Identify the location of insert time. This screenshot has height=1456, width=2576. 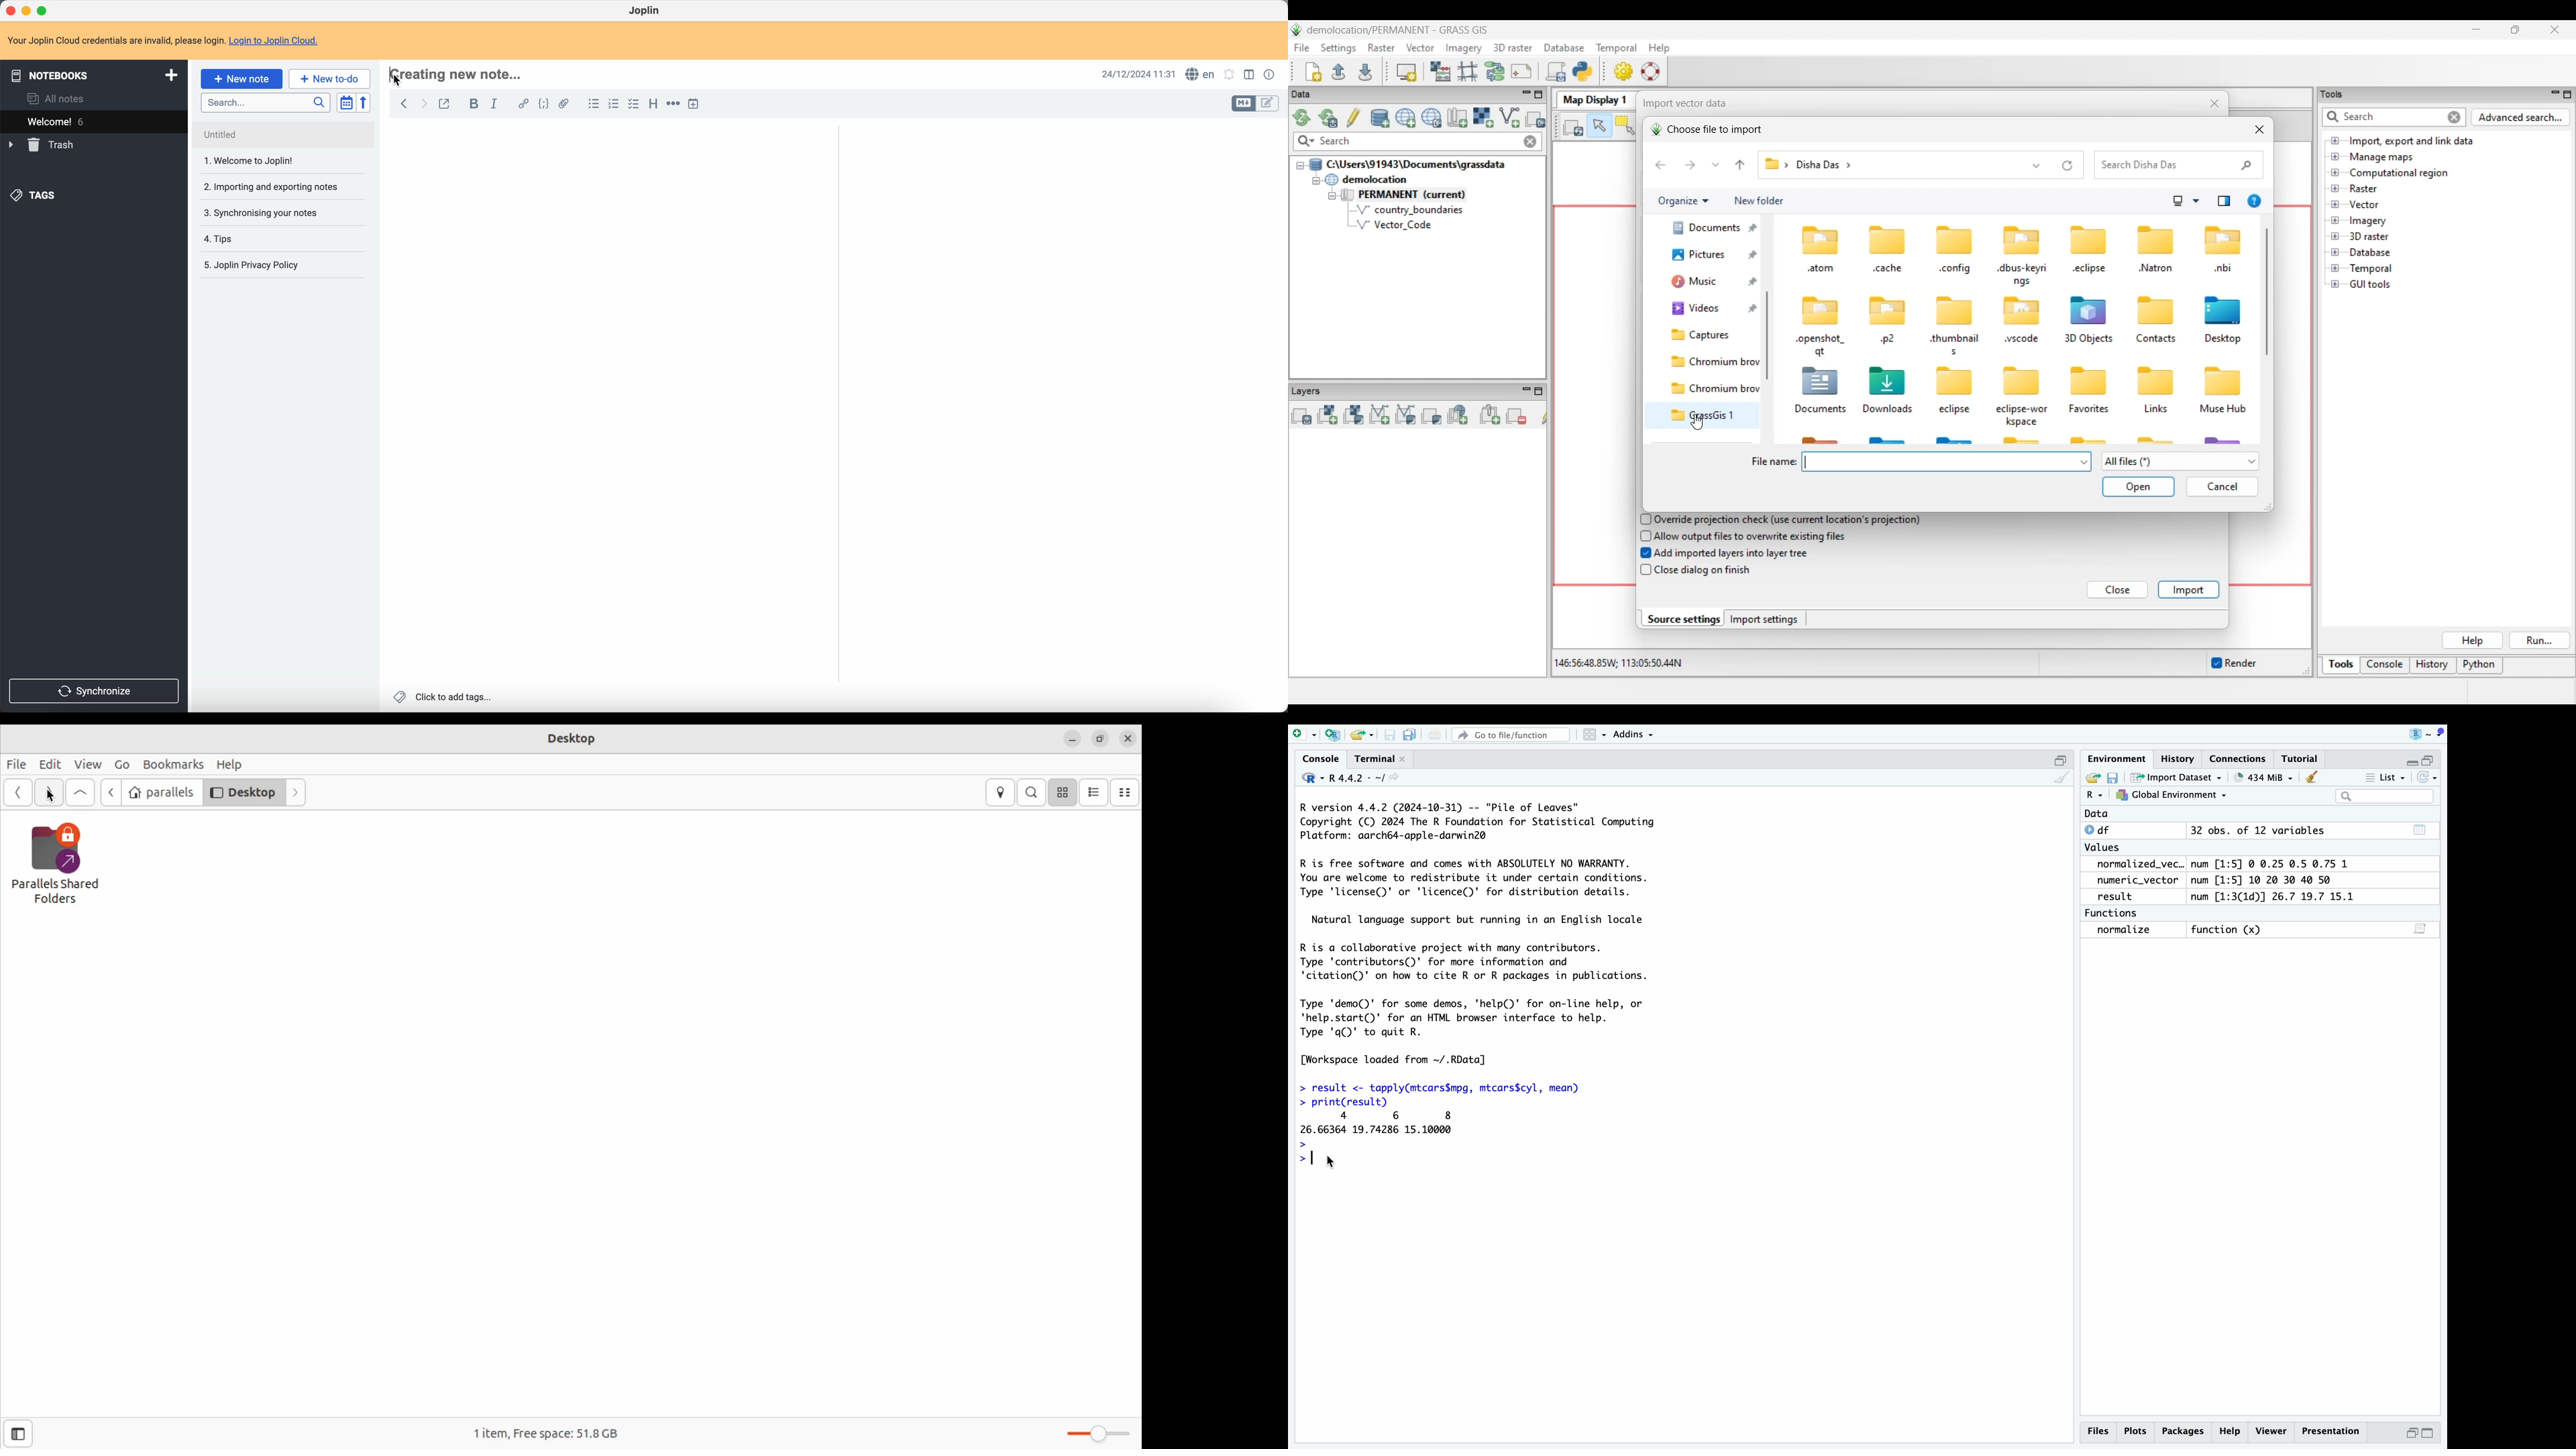
(693, 103).